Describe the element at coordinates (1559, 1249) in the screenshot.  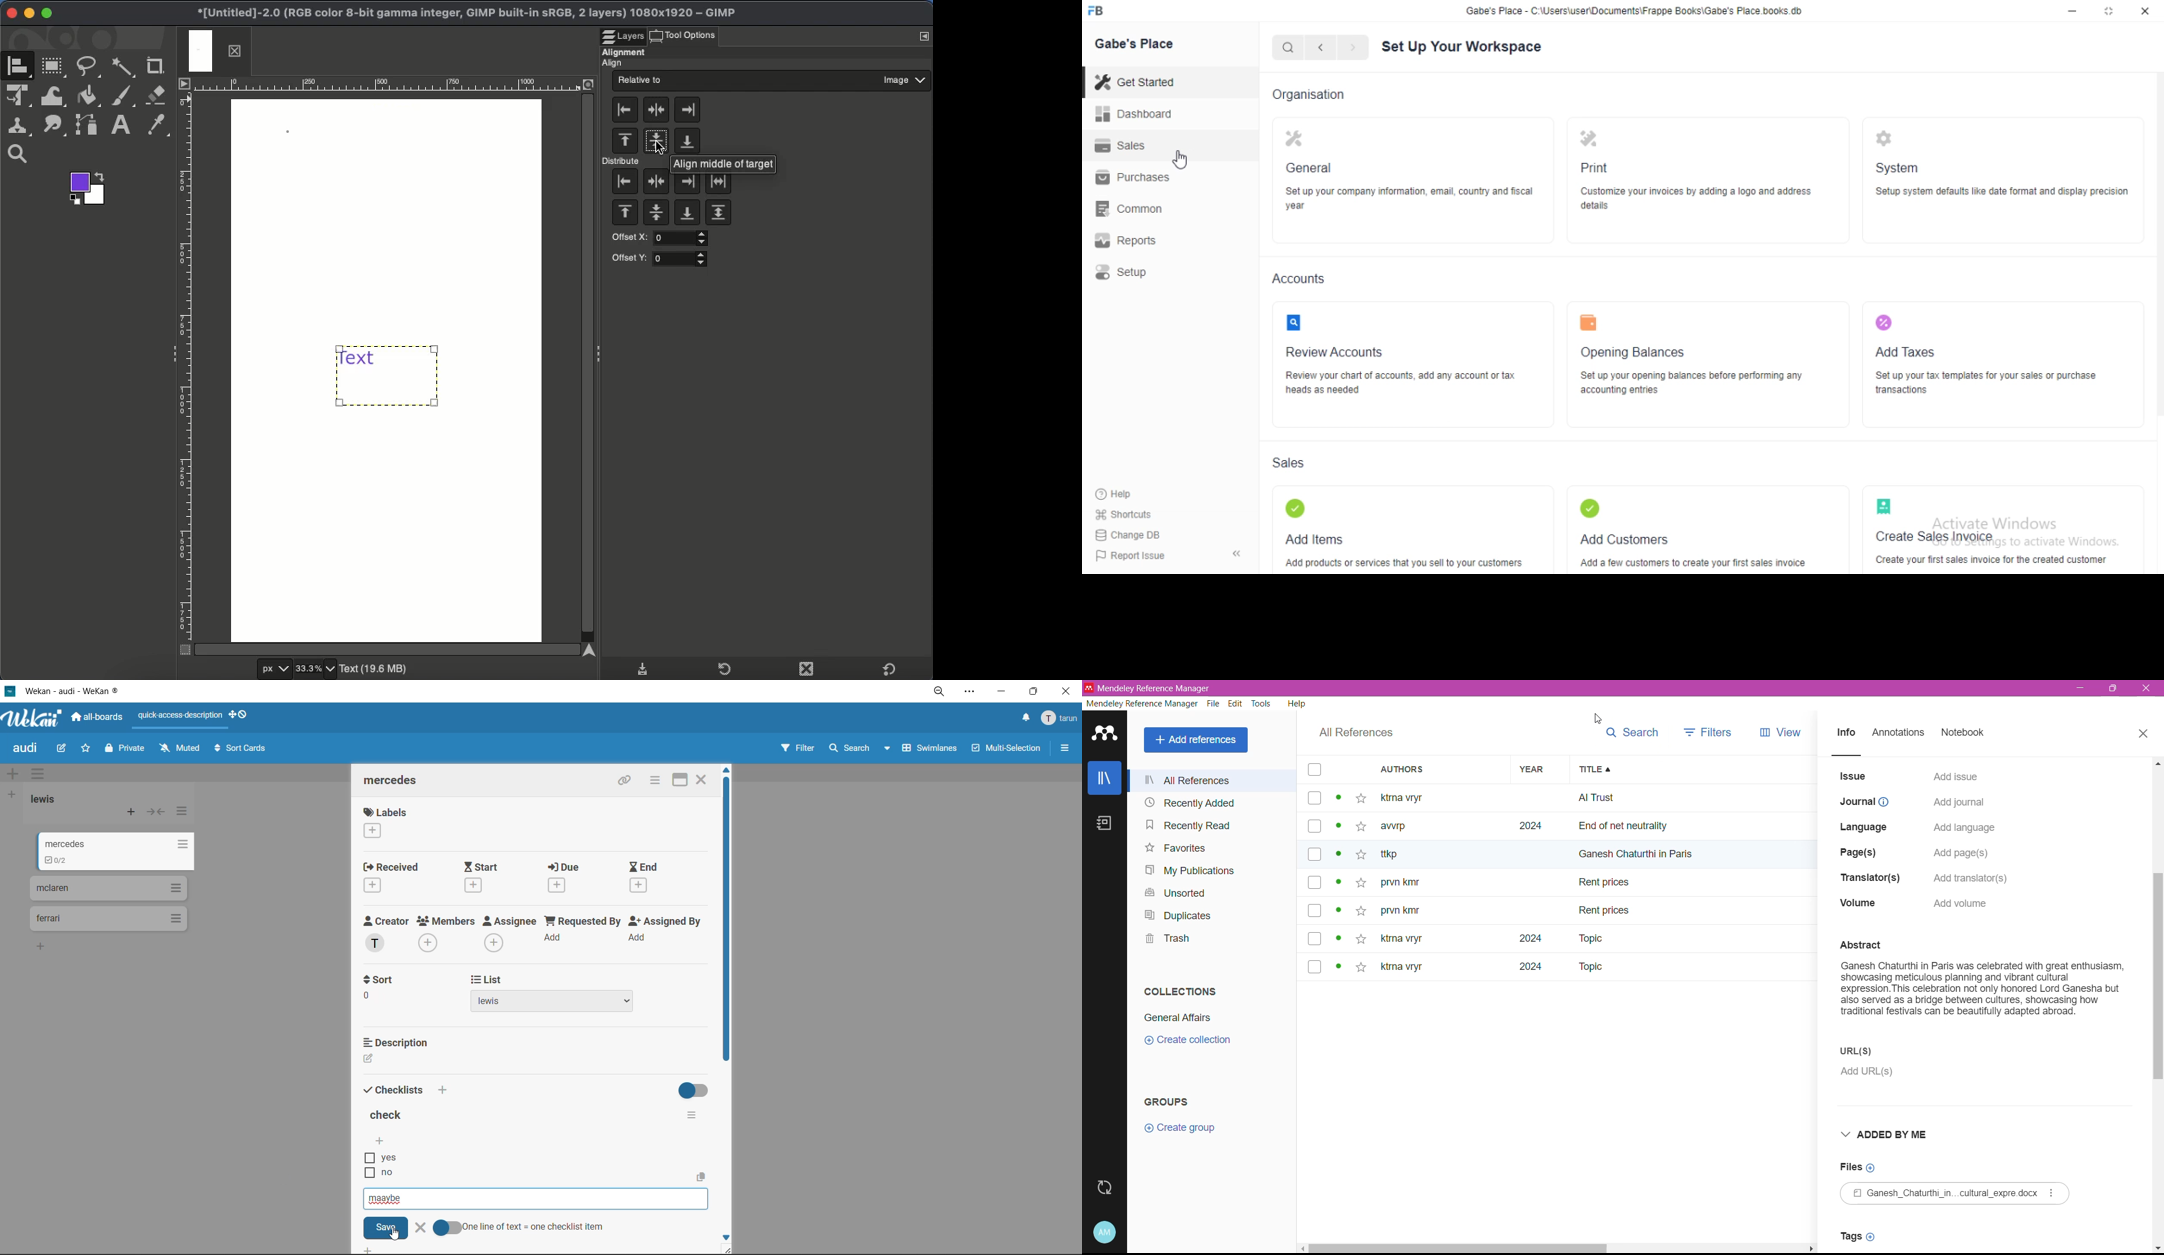
I see `Horizontal Scroll Bar` at that location.